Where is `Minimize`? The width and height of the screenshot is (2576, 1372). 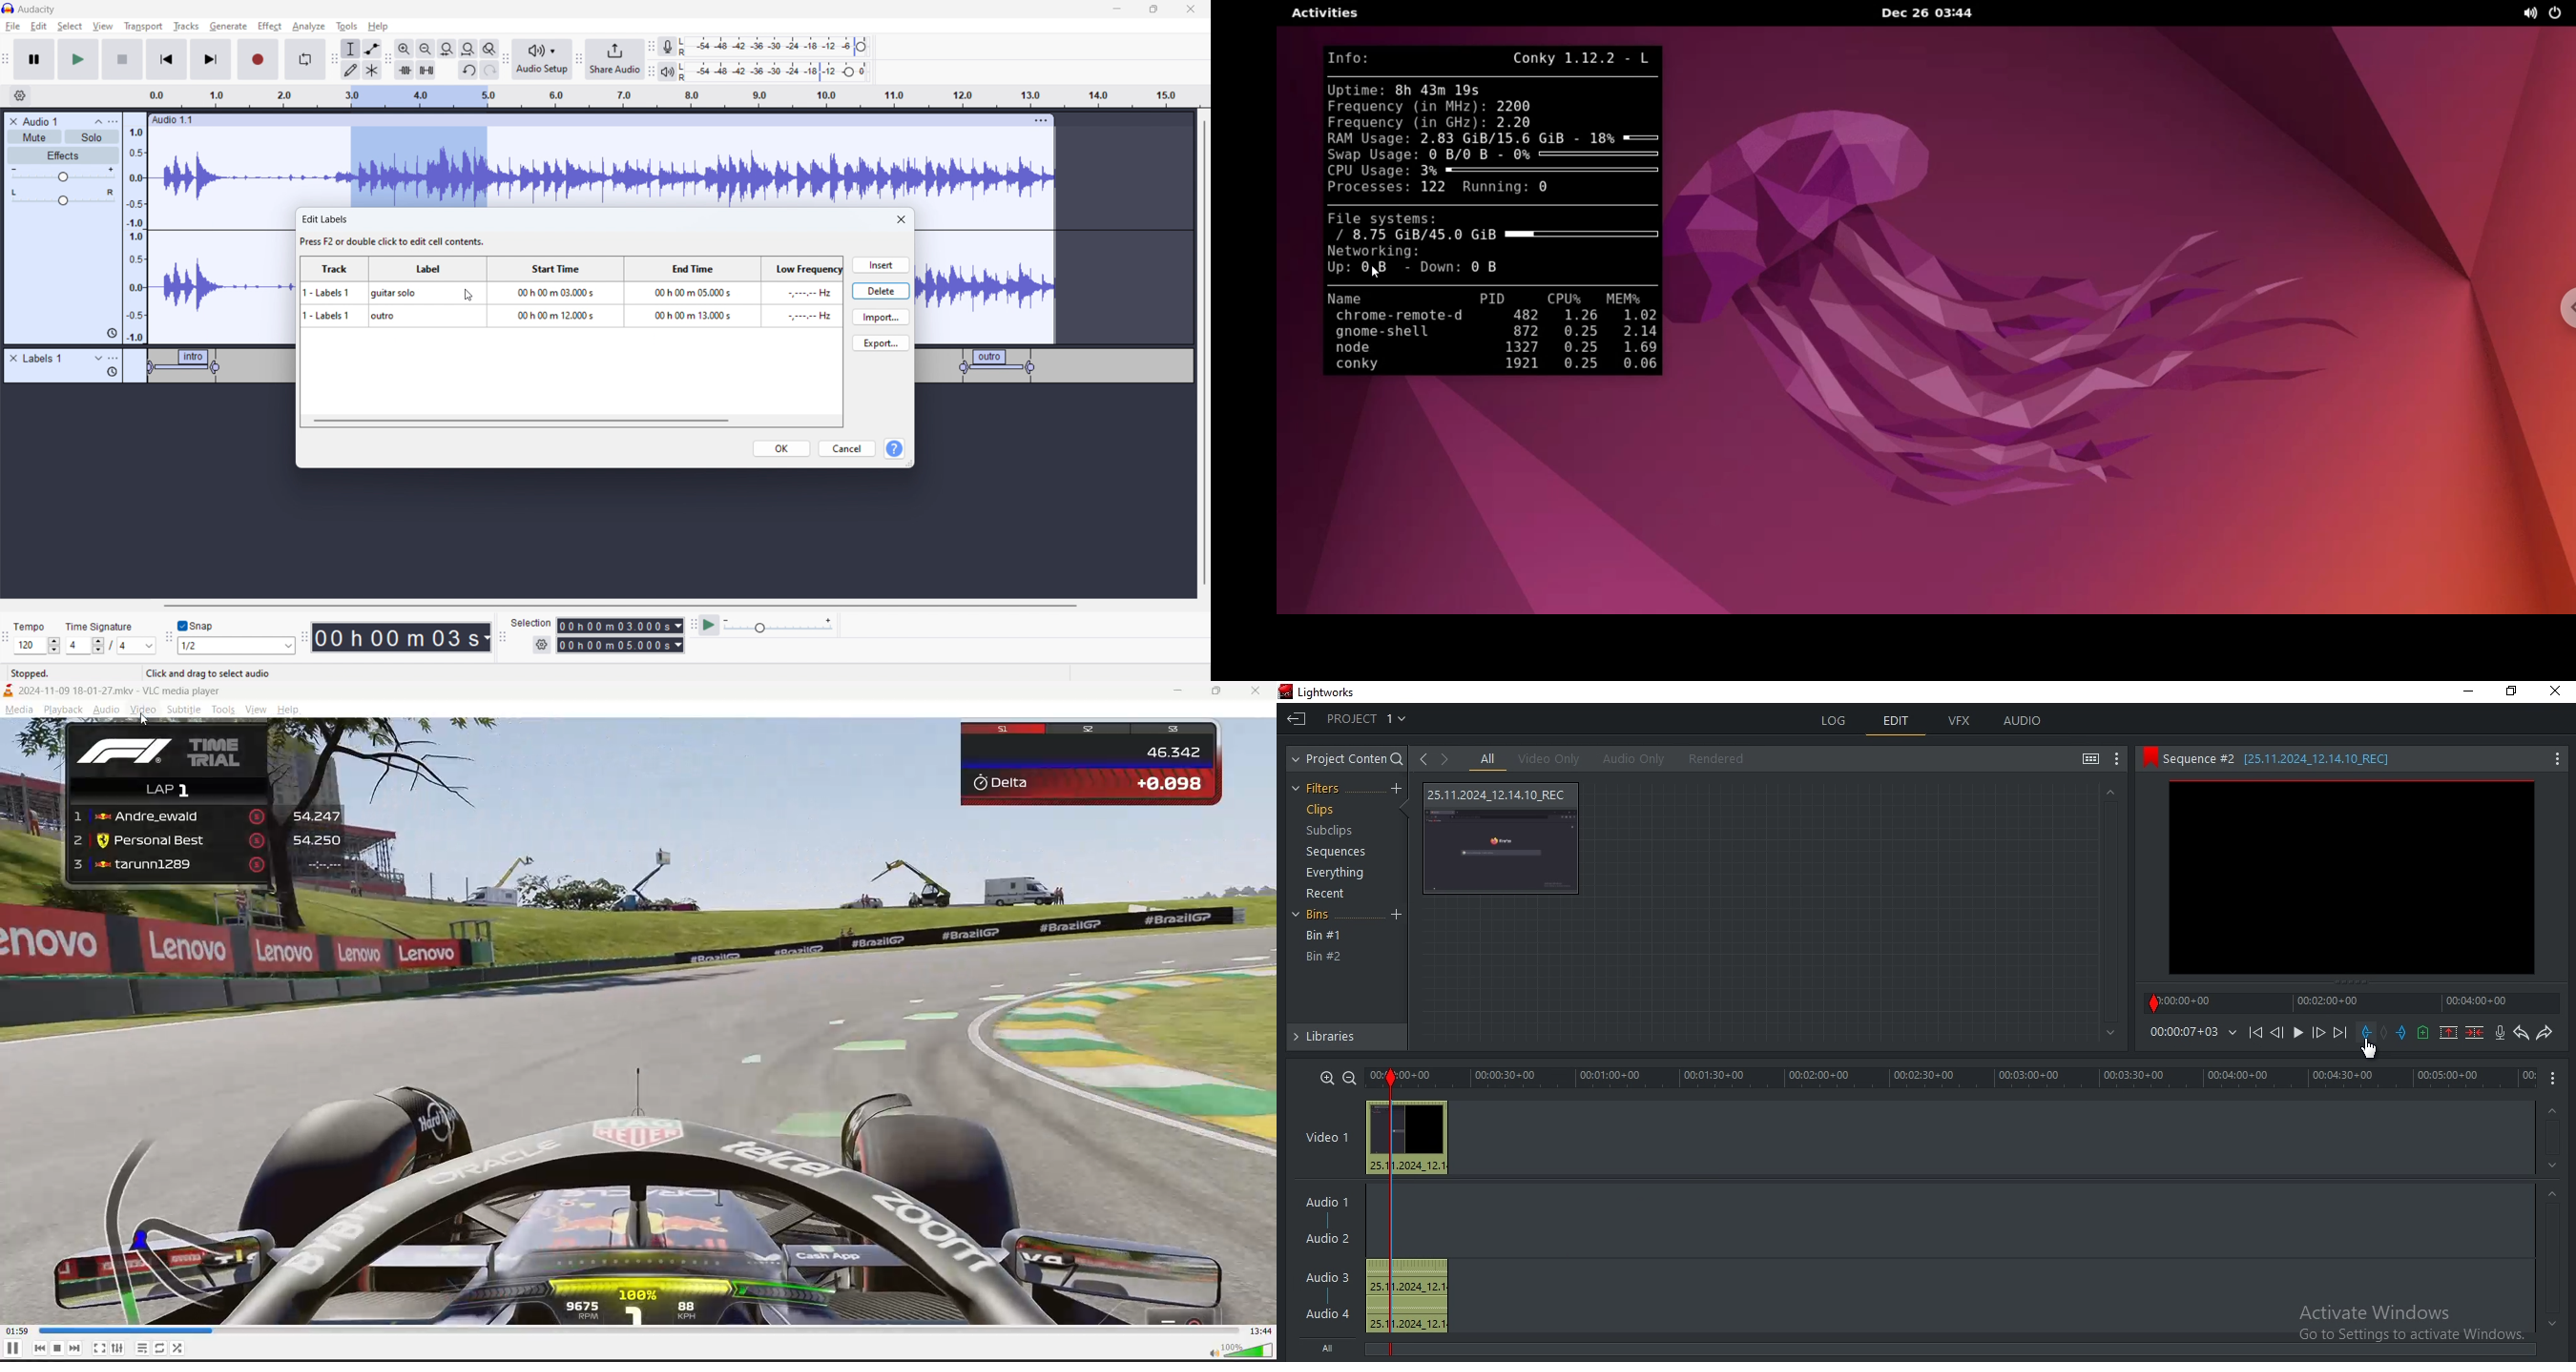
Minimize is located at coordinates (2465, 692).